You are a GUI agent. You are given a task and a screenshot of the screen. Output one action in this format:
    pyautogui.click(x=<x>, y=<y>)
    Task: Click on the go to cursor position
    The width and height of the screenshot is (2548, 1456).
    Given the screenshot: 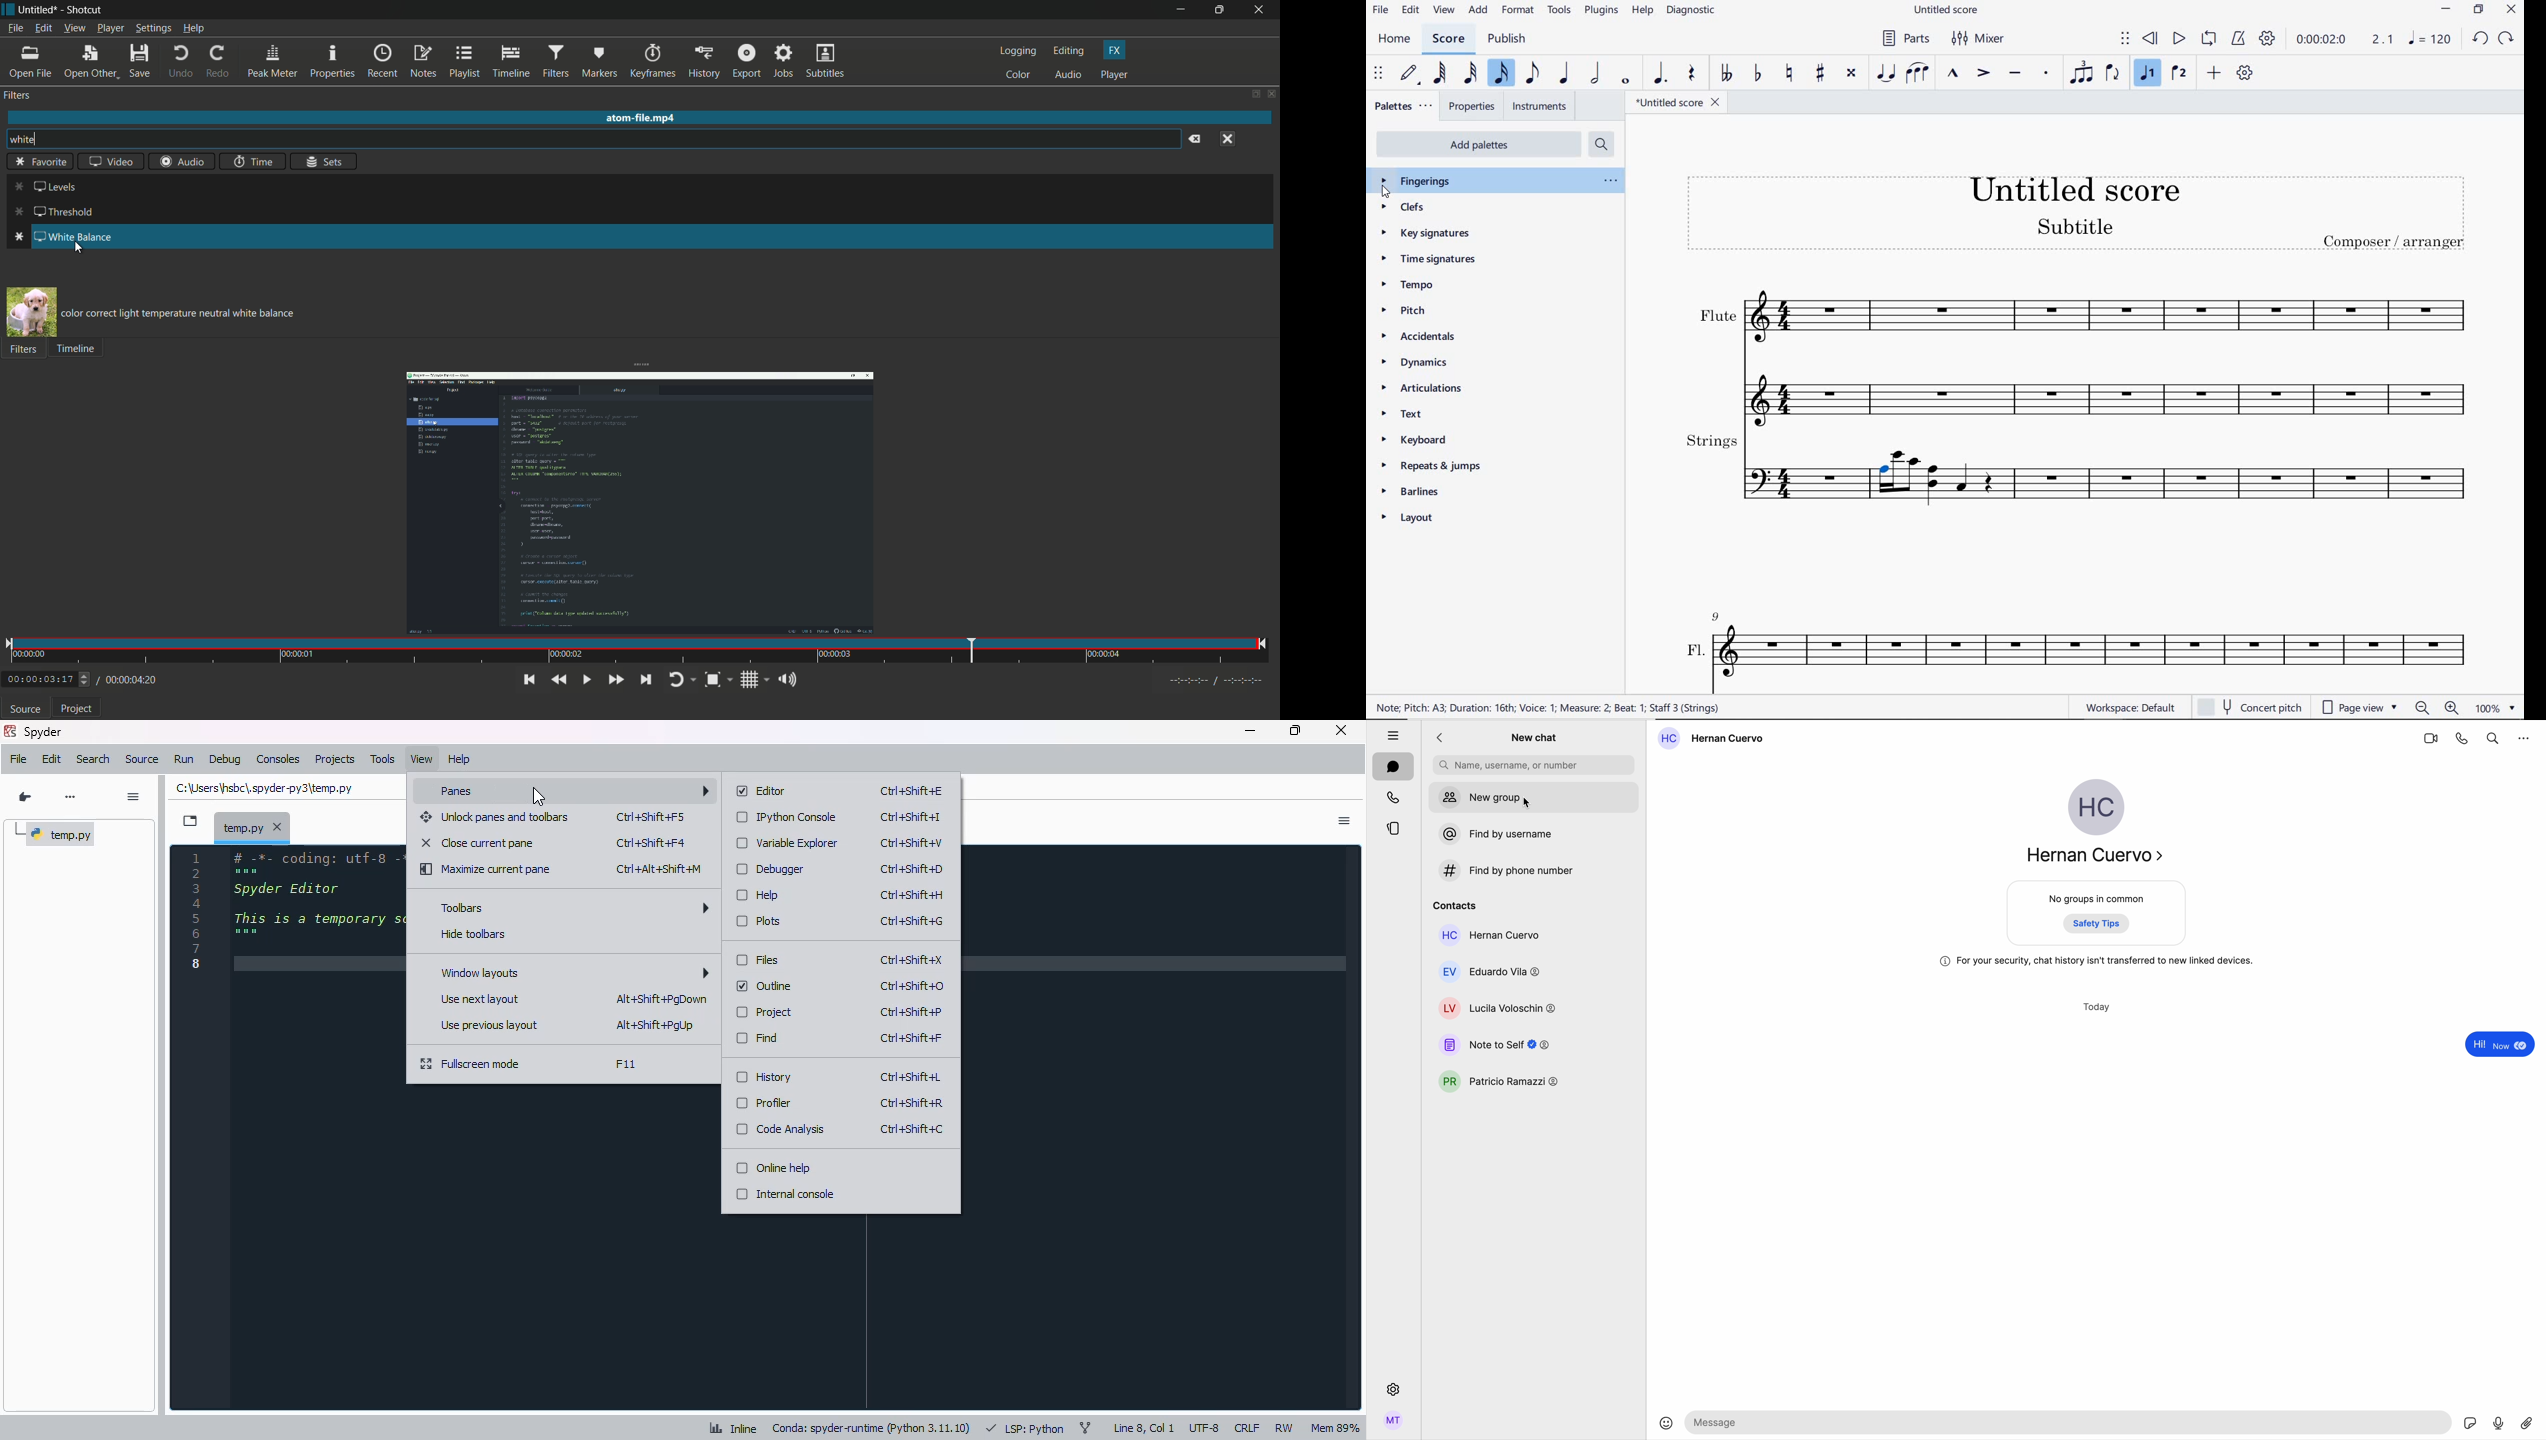 What is the action you would take?
    pyautogui.click(x=24, y=797)
    